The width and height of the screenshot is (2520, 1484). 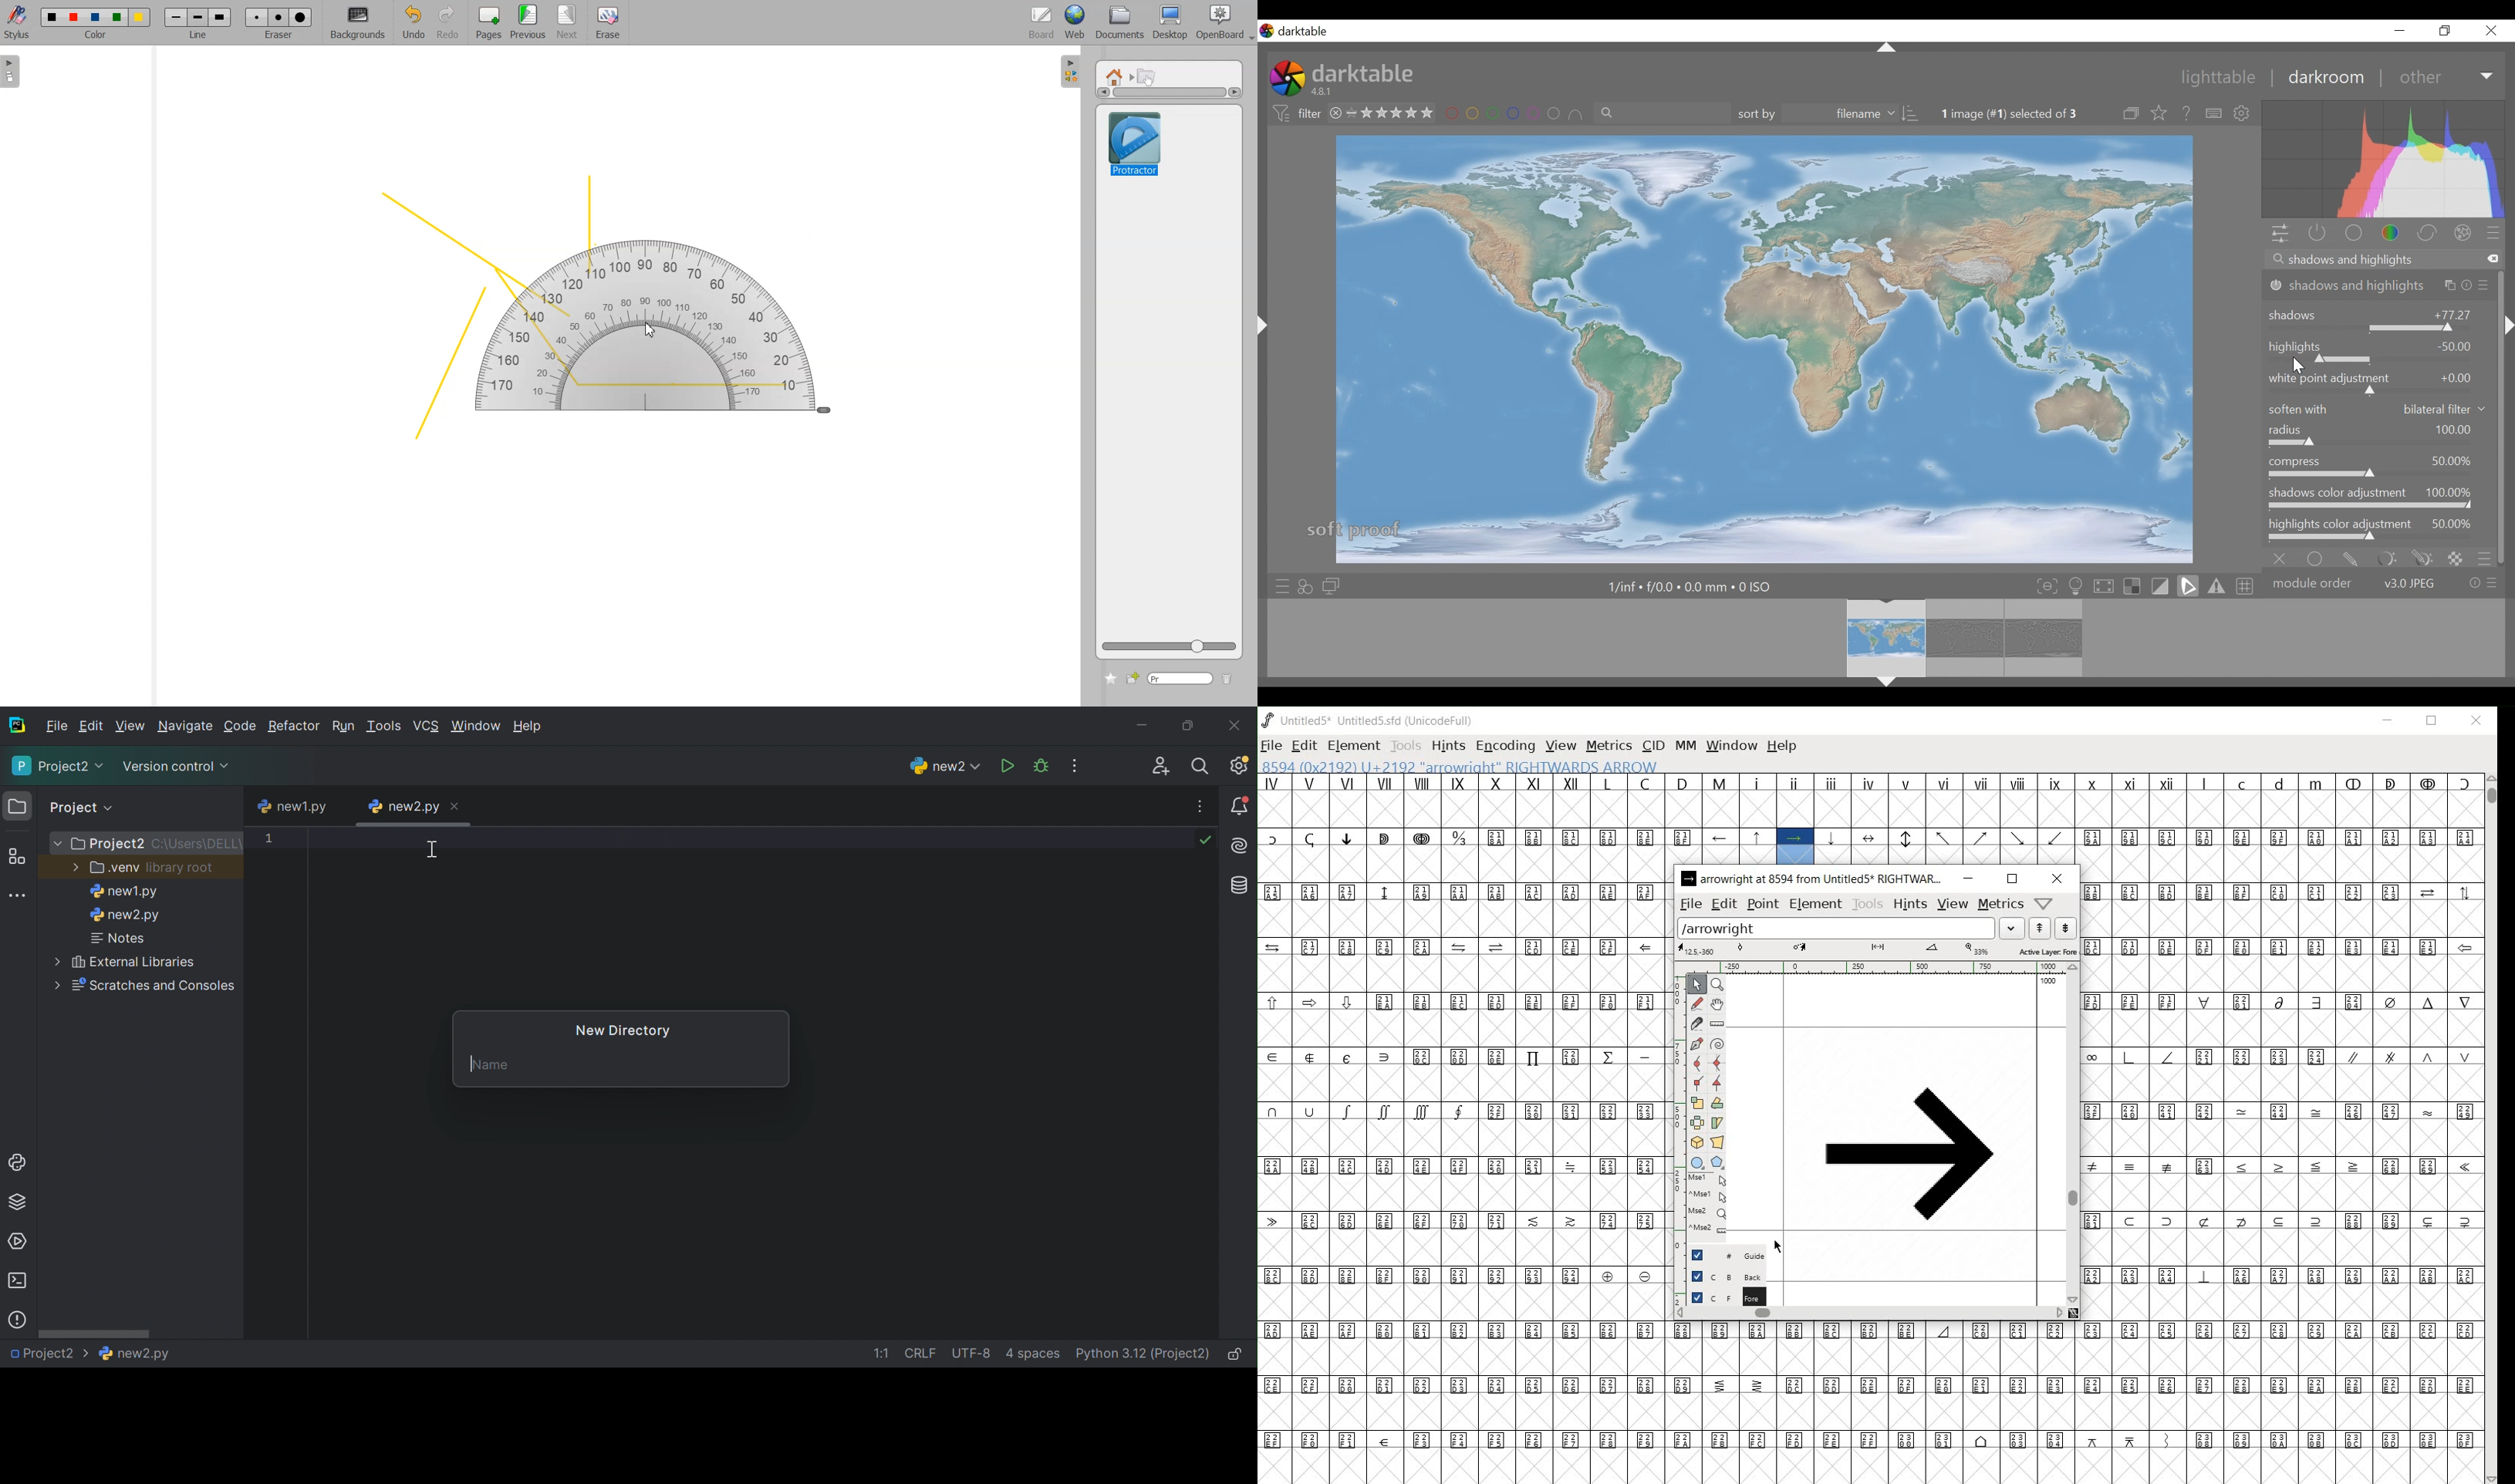 What do you see at coordinates (2378, 350) in the screenshot?
I see `highlights` at bounding box center [2378, 350].